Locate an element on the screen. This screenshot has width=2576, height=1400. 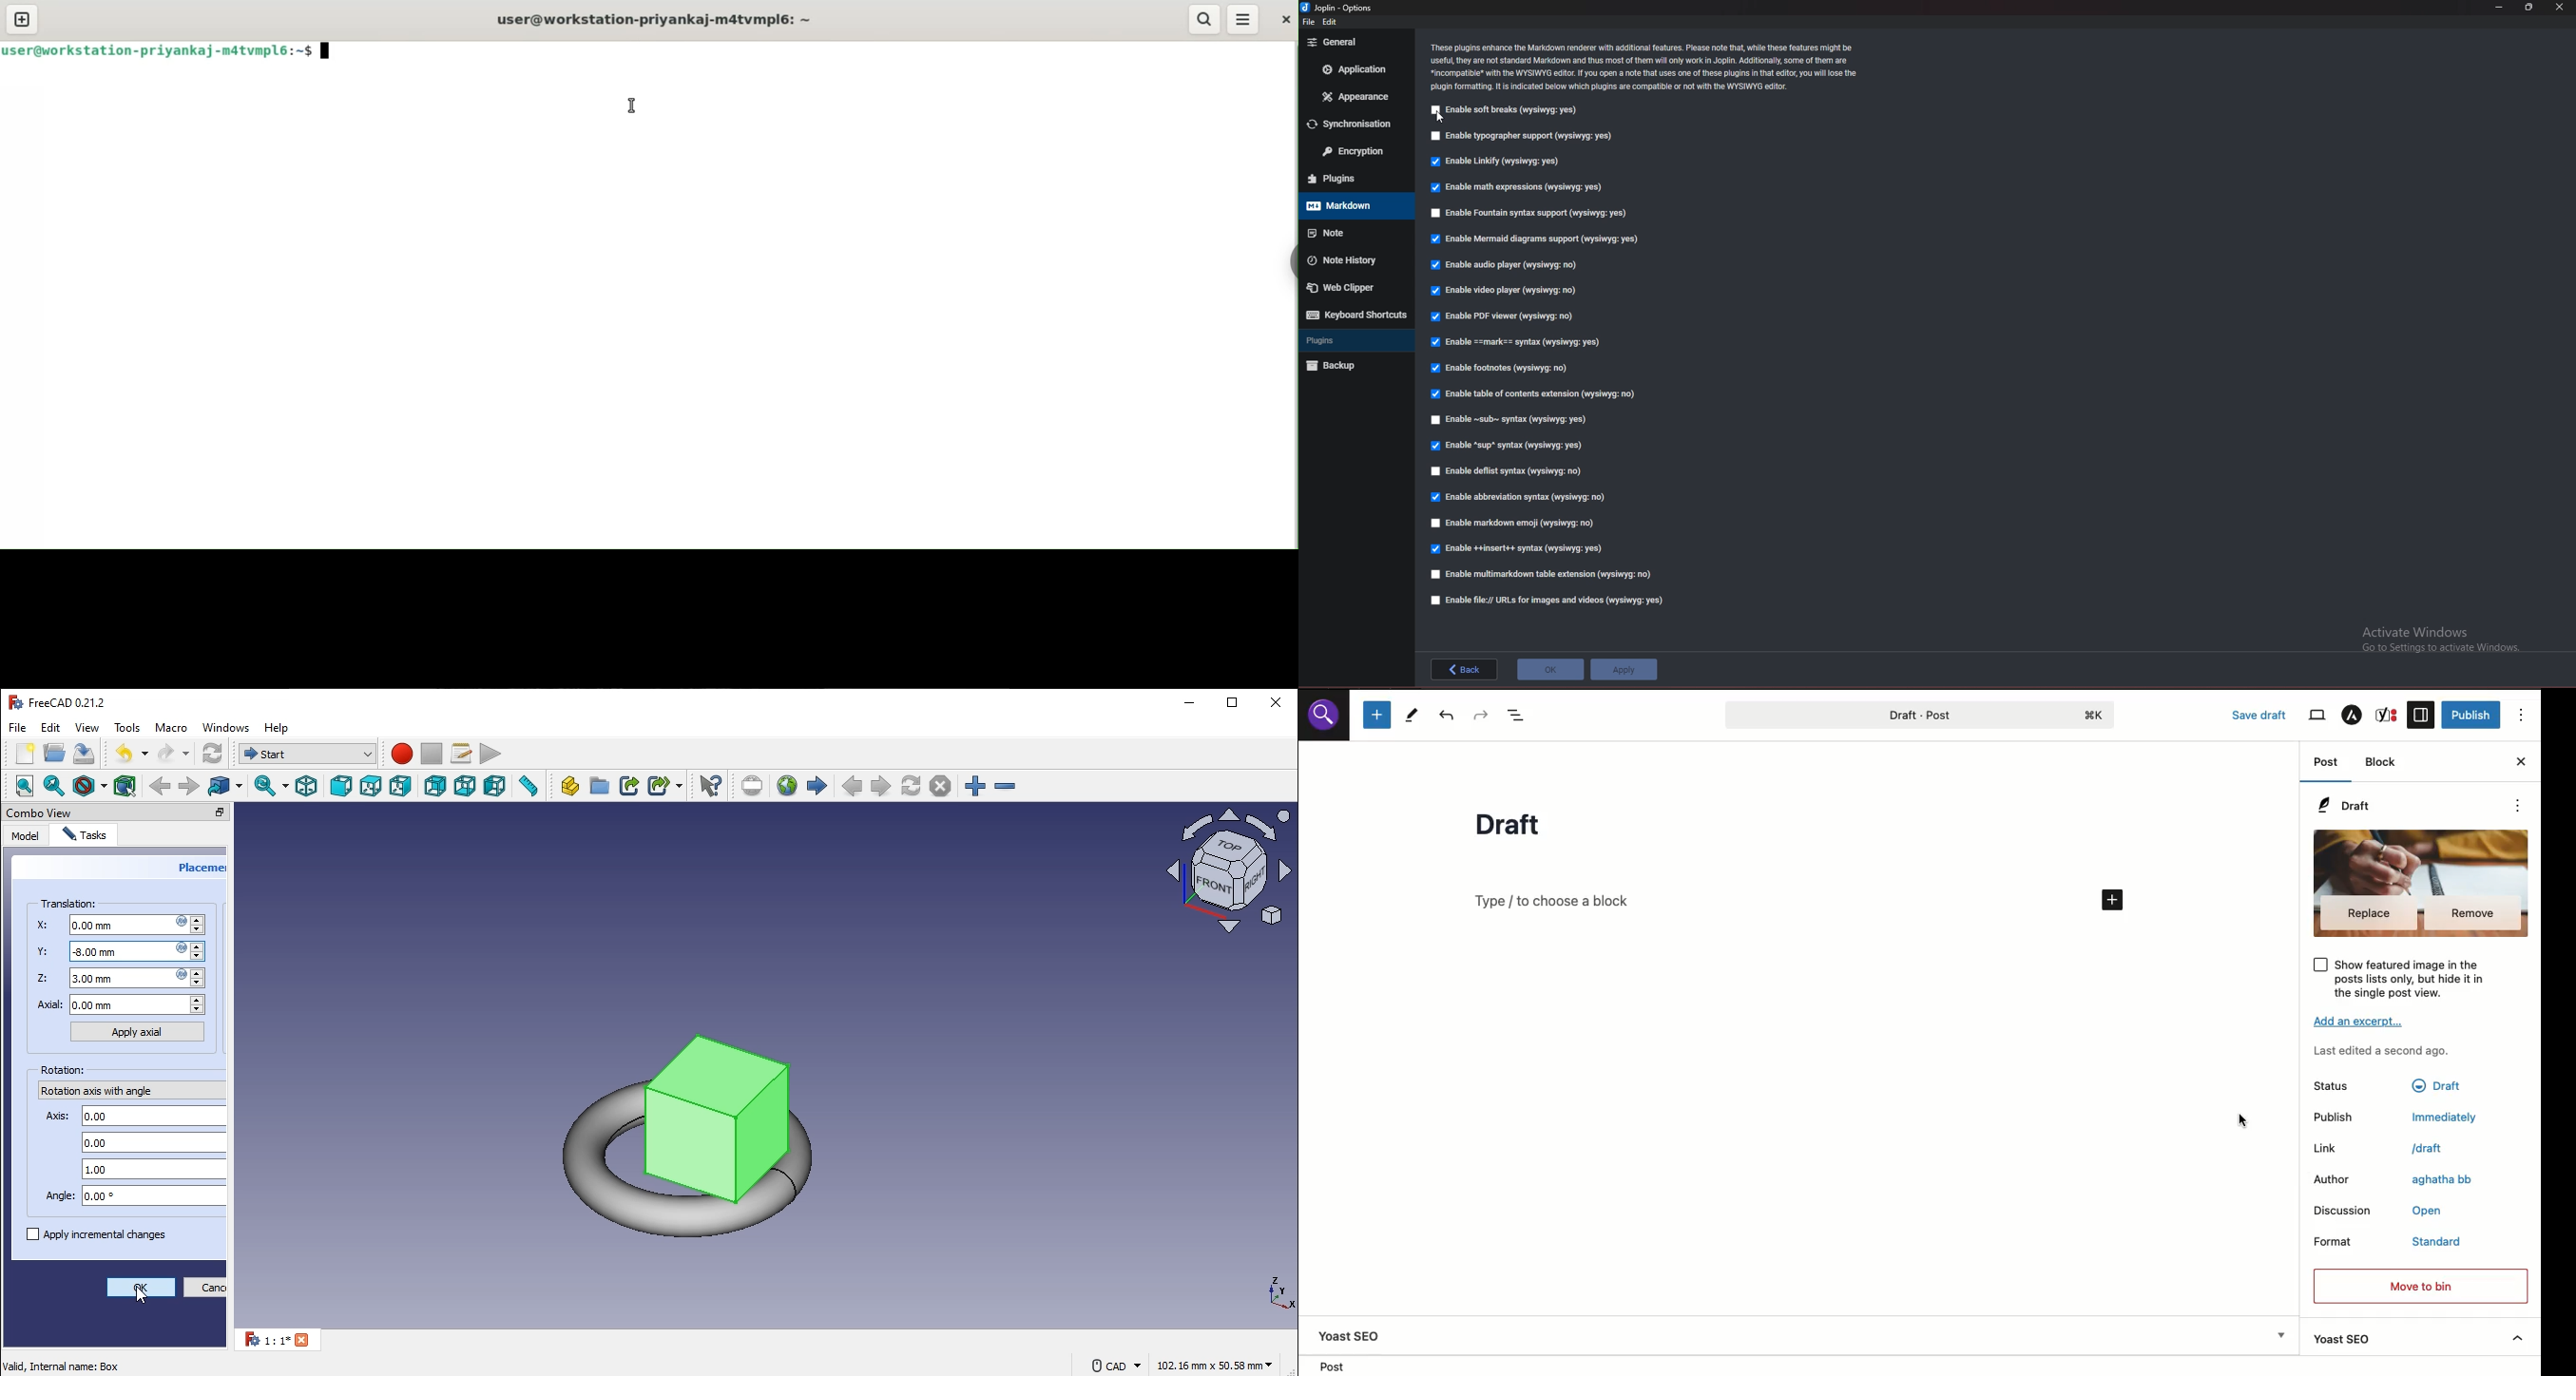
cursor is located at coordinates (1441, 117).